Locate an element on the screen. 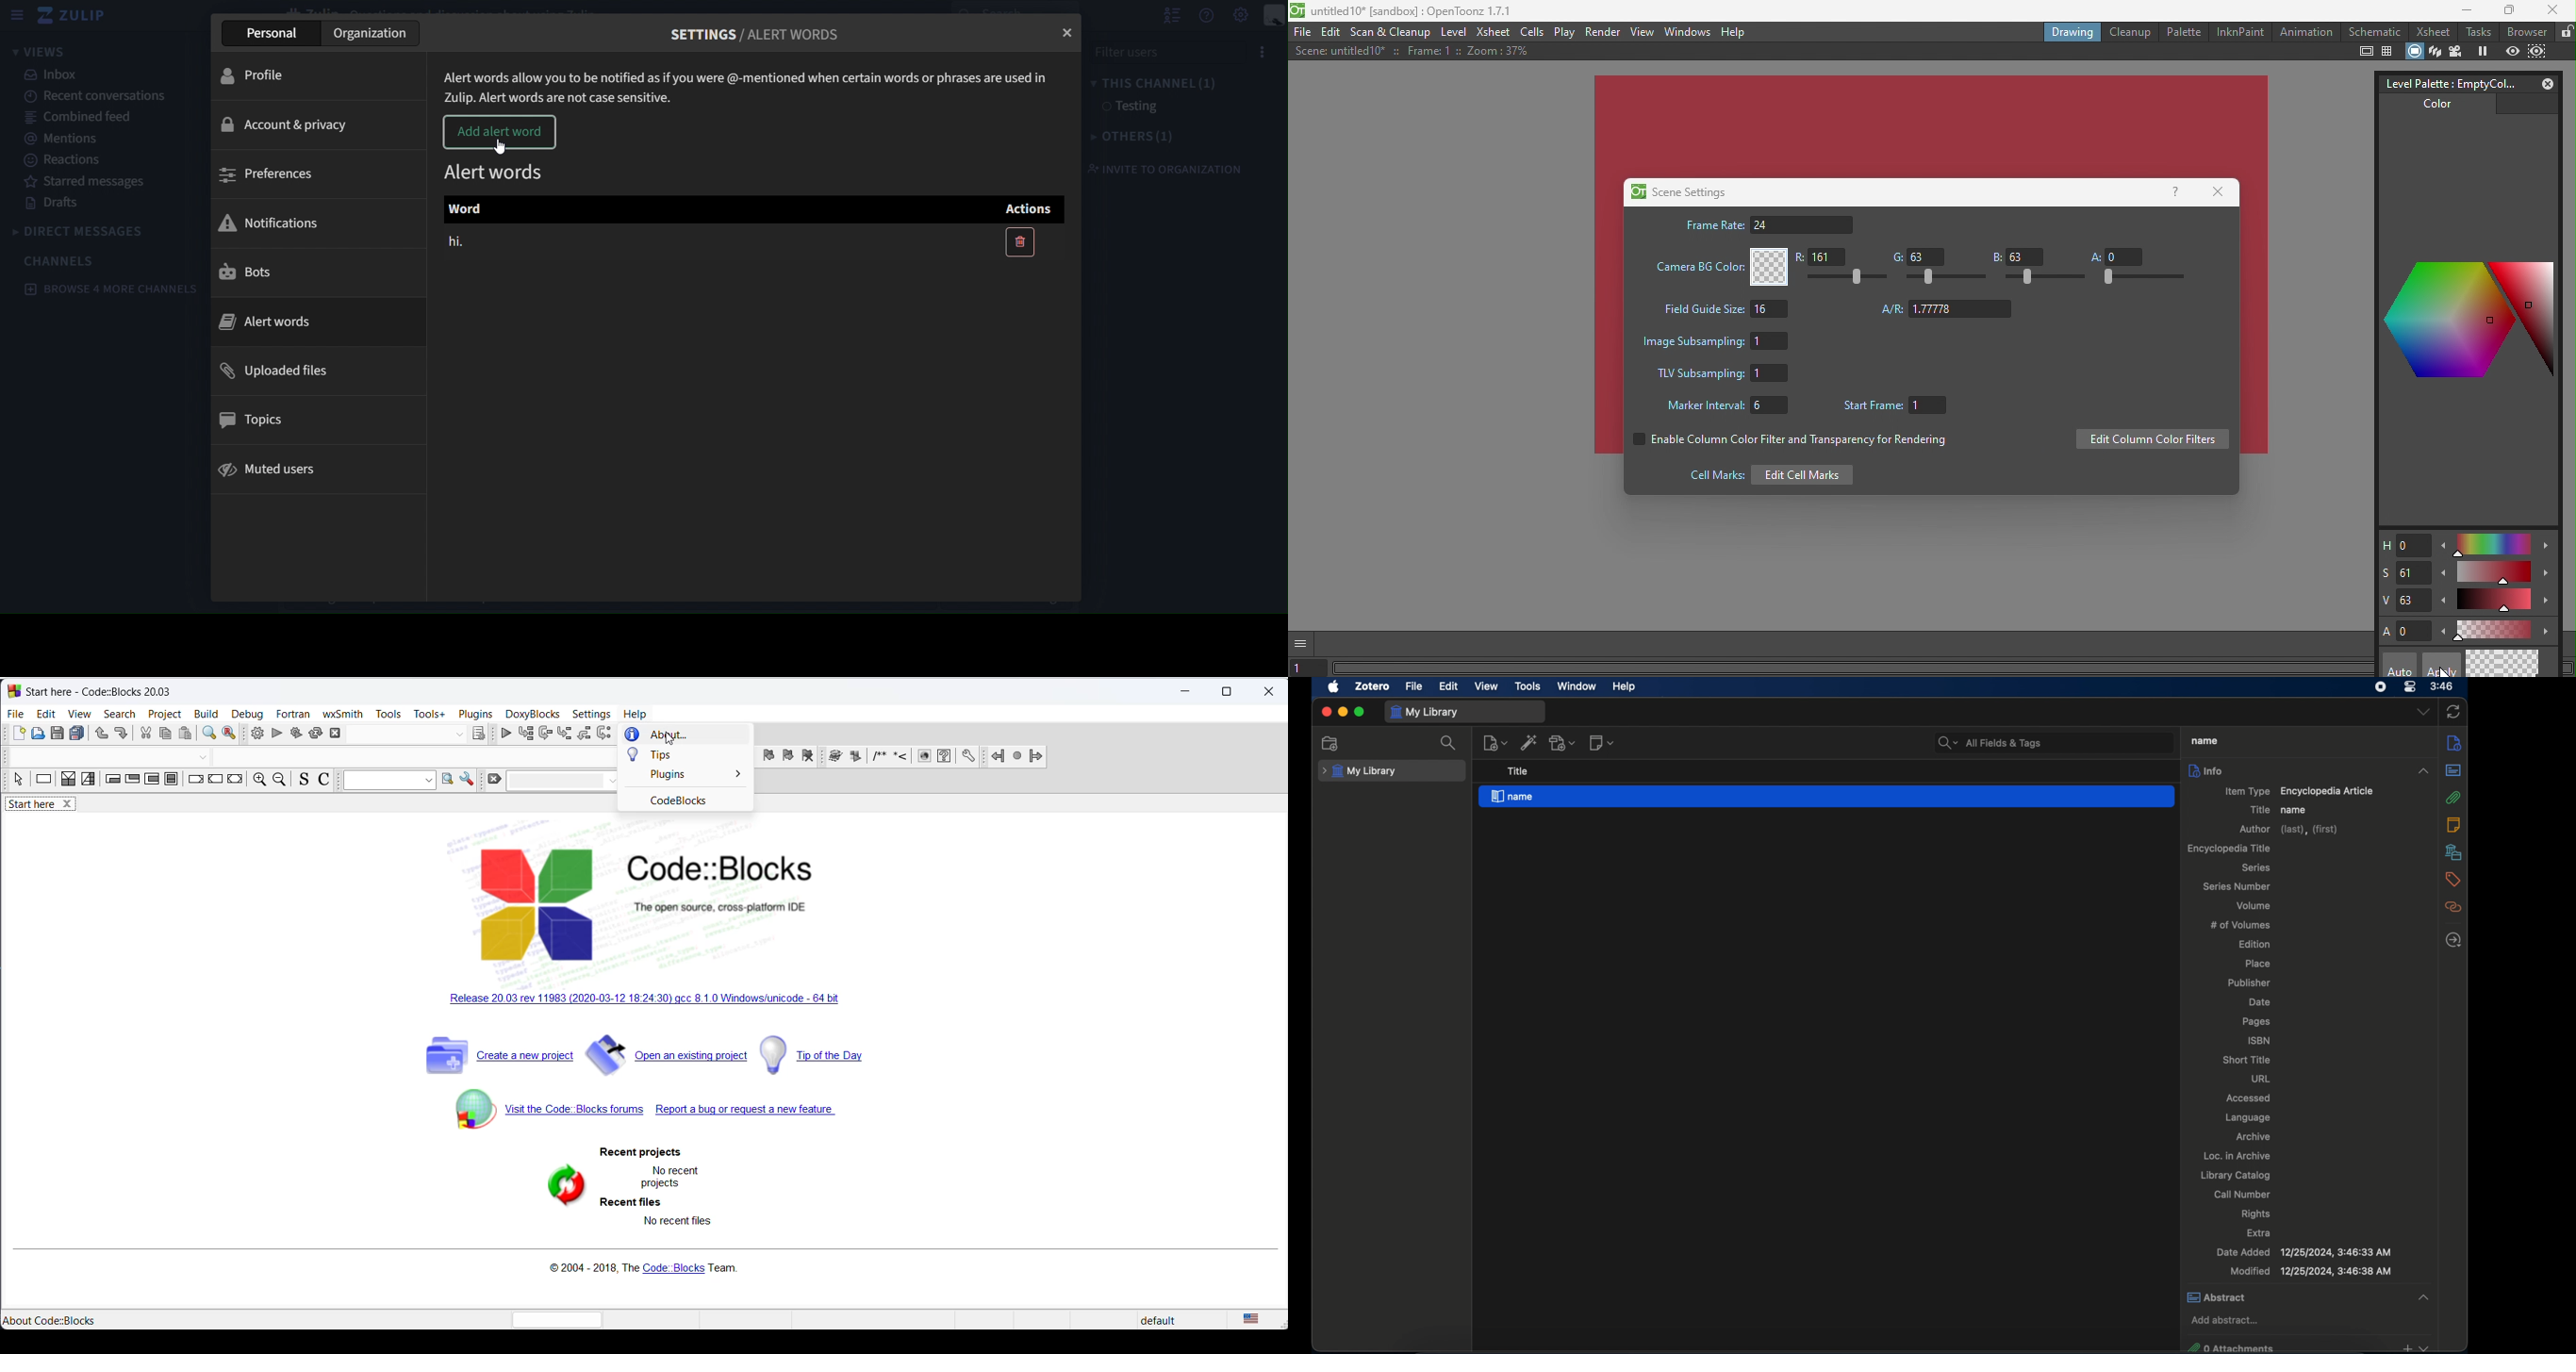  minimize is located at coordinates (1342, 711).